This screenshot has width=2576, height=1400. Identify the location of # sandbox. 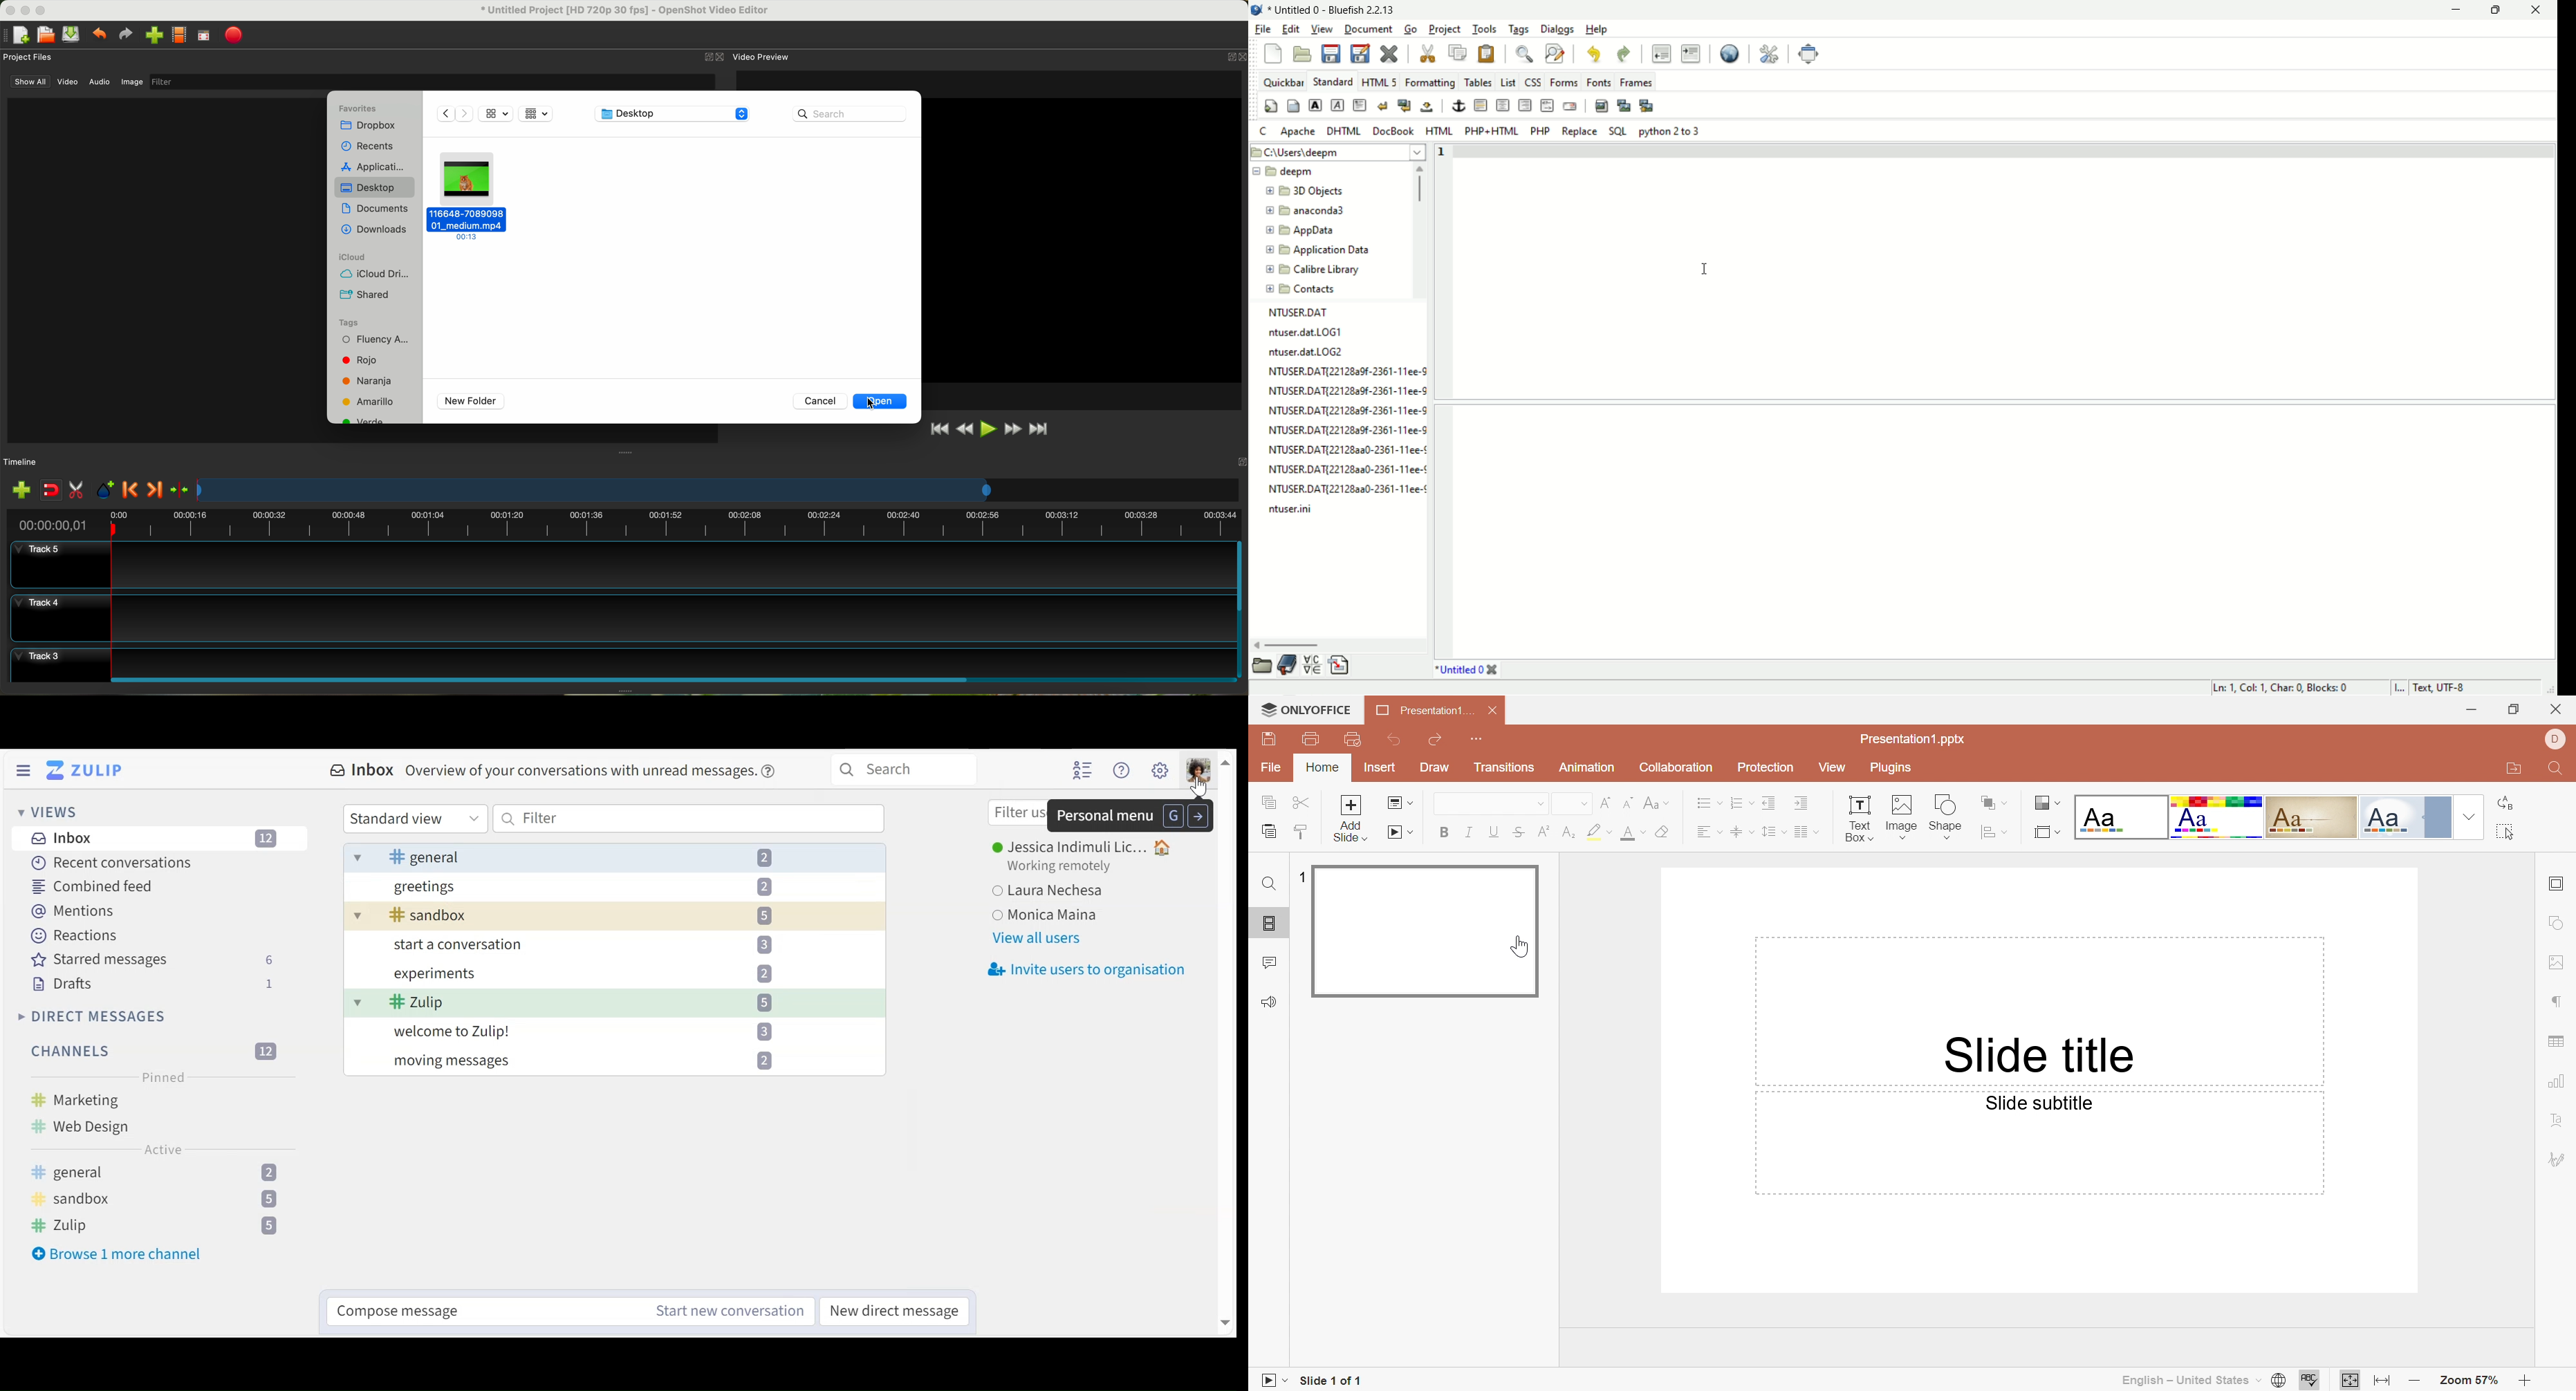
(419, 916).